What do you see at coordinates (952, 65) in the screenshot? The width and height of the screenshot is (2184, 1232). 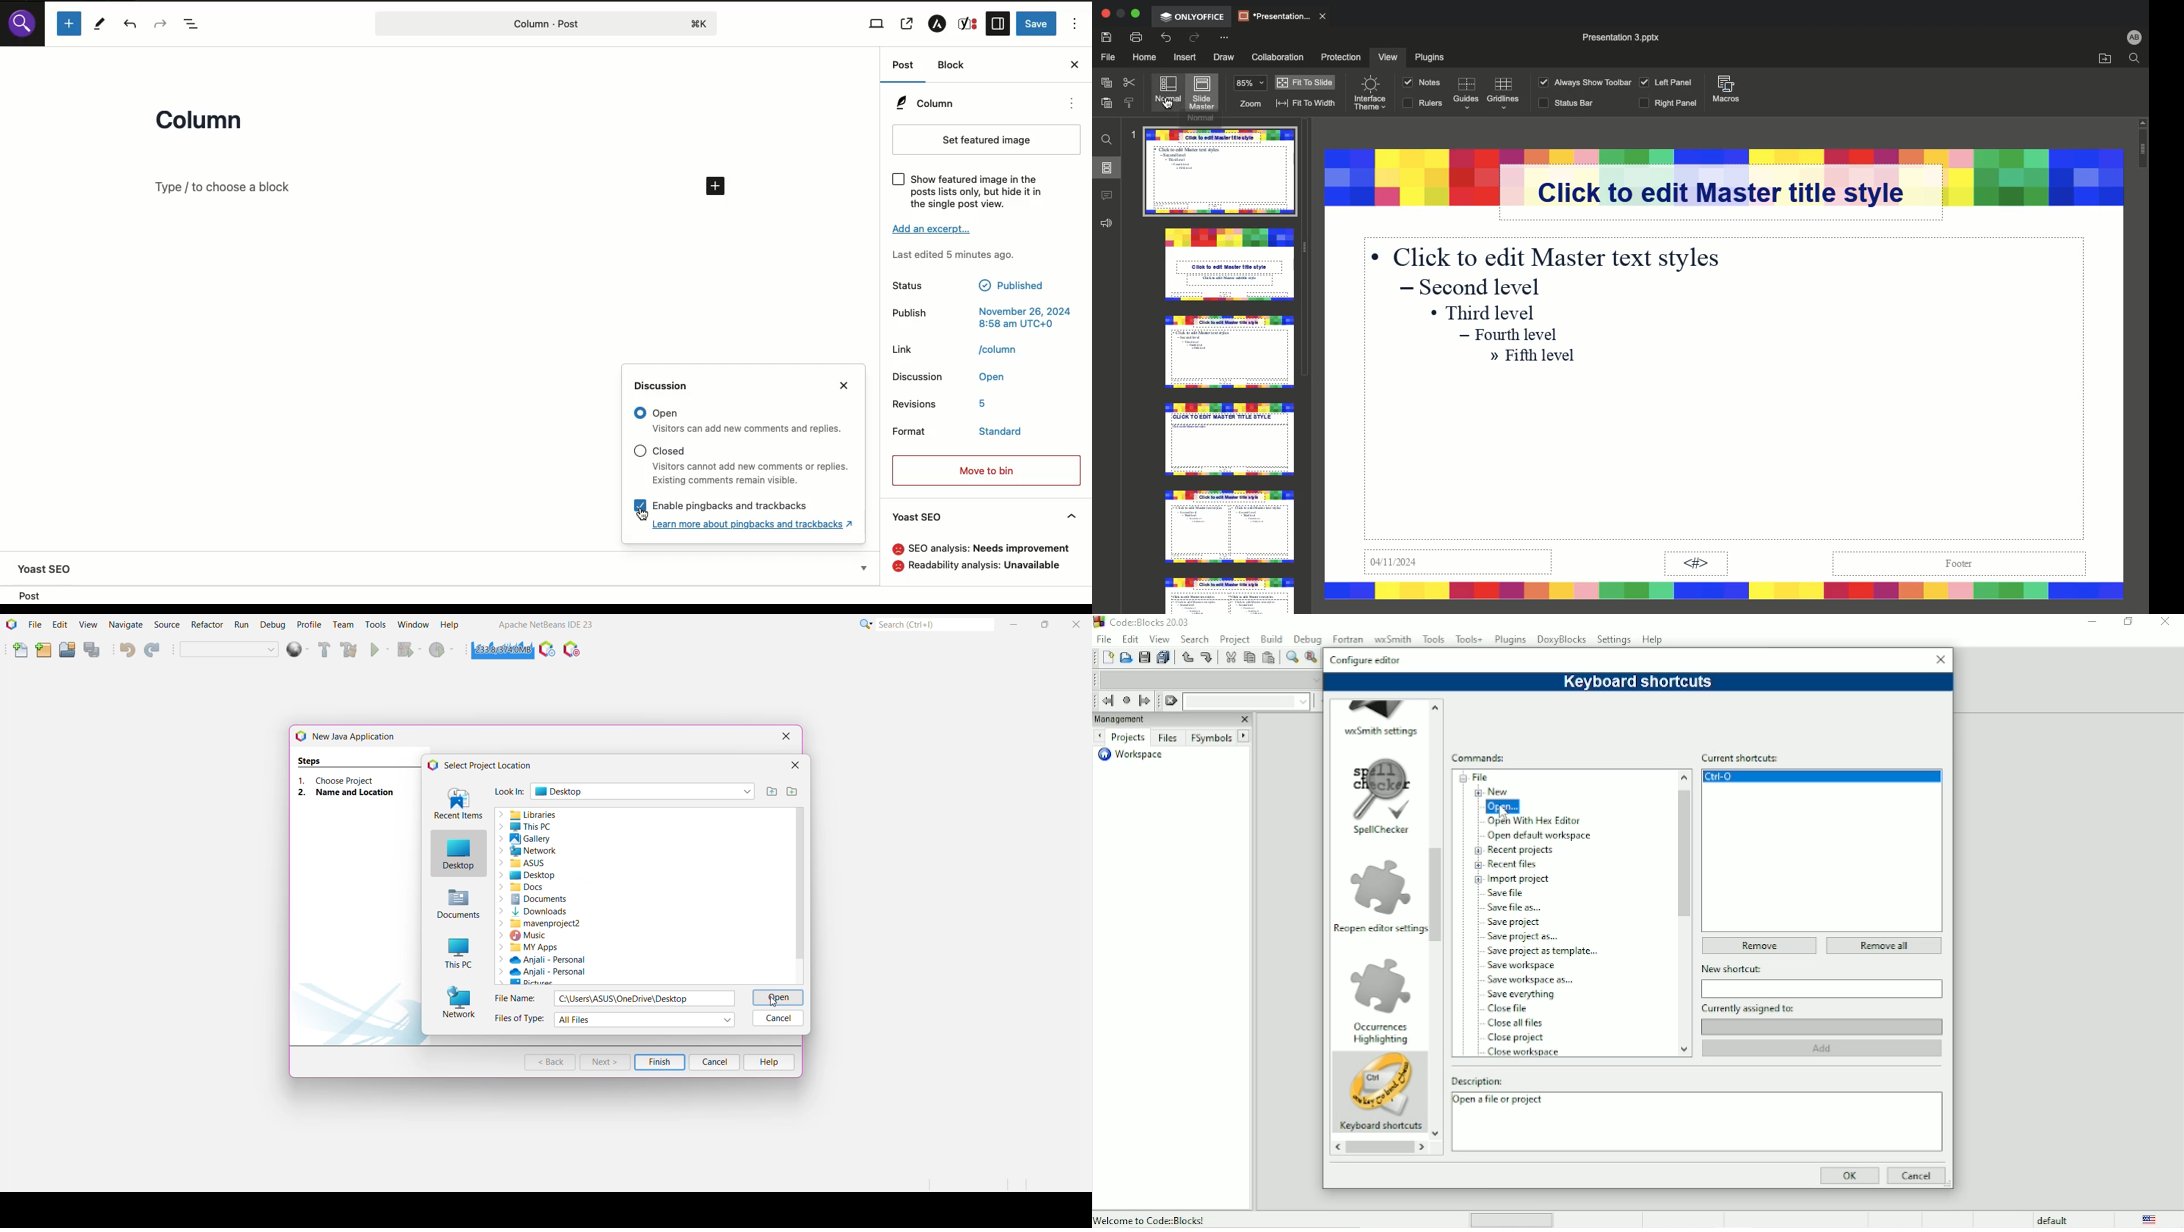 I see `Block` at bounding box center [952, 65].